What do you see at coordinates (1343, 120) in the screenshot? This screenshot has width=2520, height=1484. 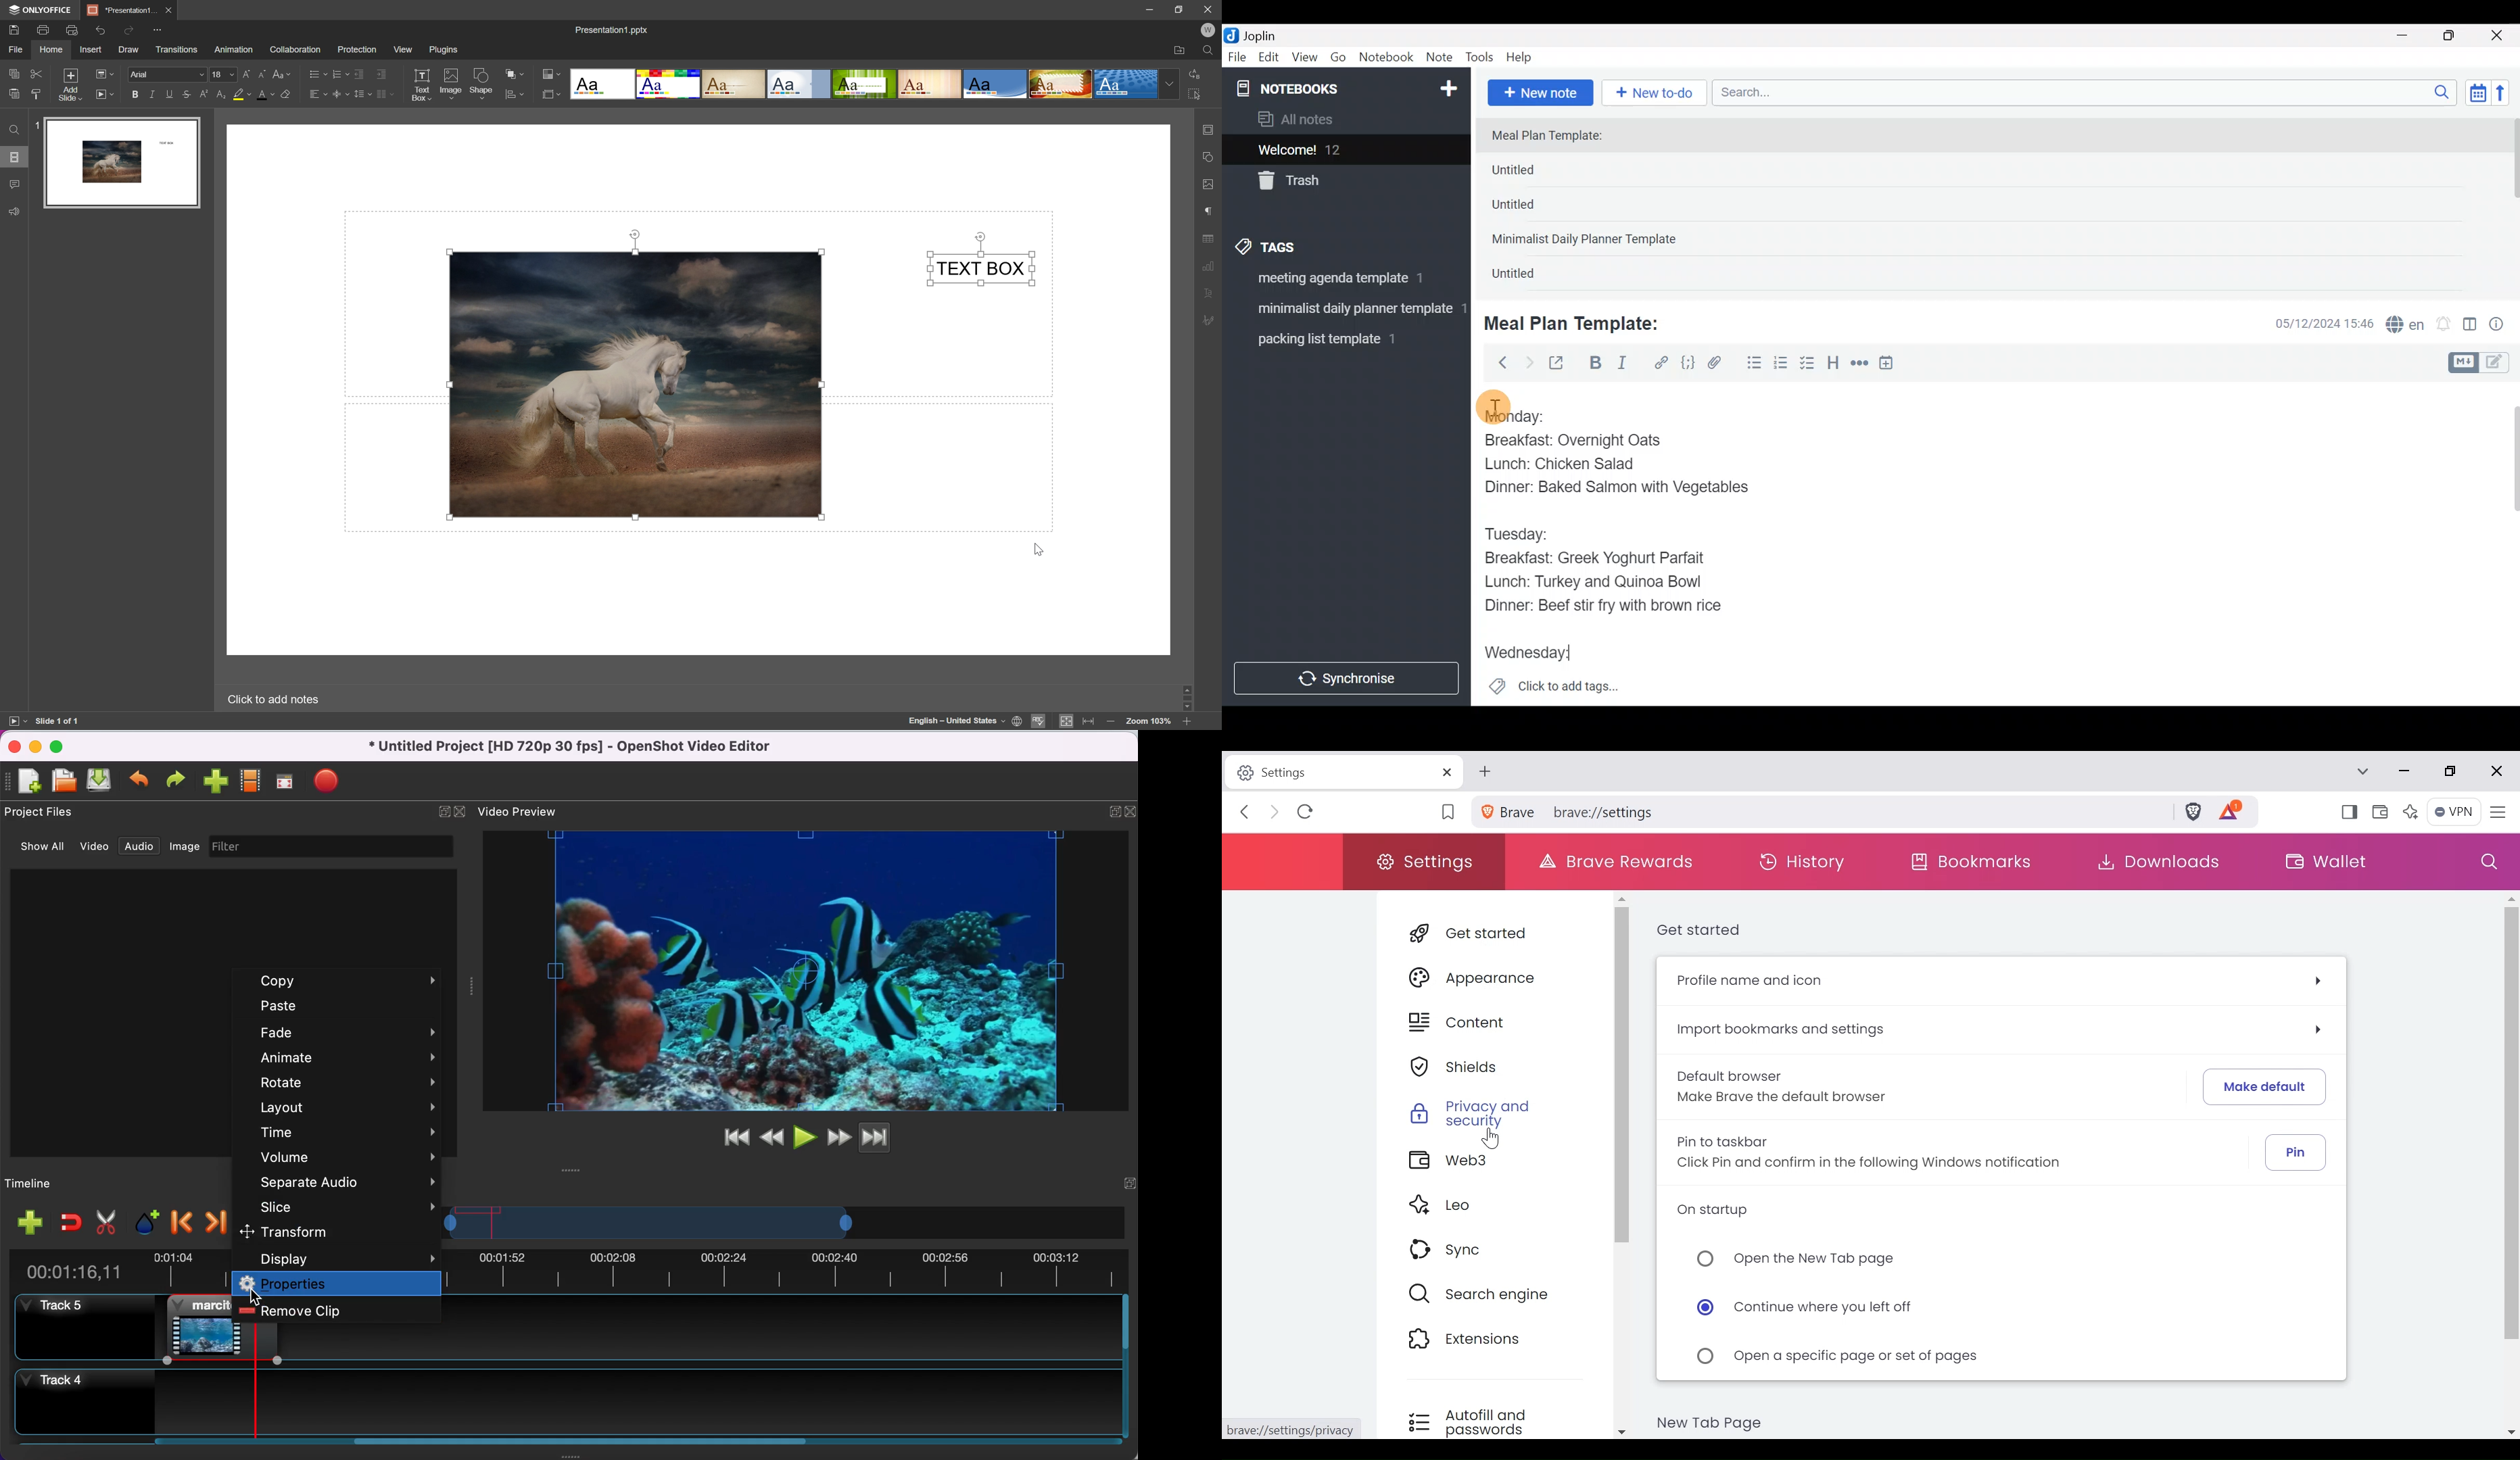 I see `All notes` at bounding box center [1343, 120].